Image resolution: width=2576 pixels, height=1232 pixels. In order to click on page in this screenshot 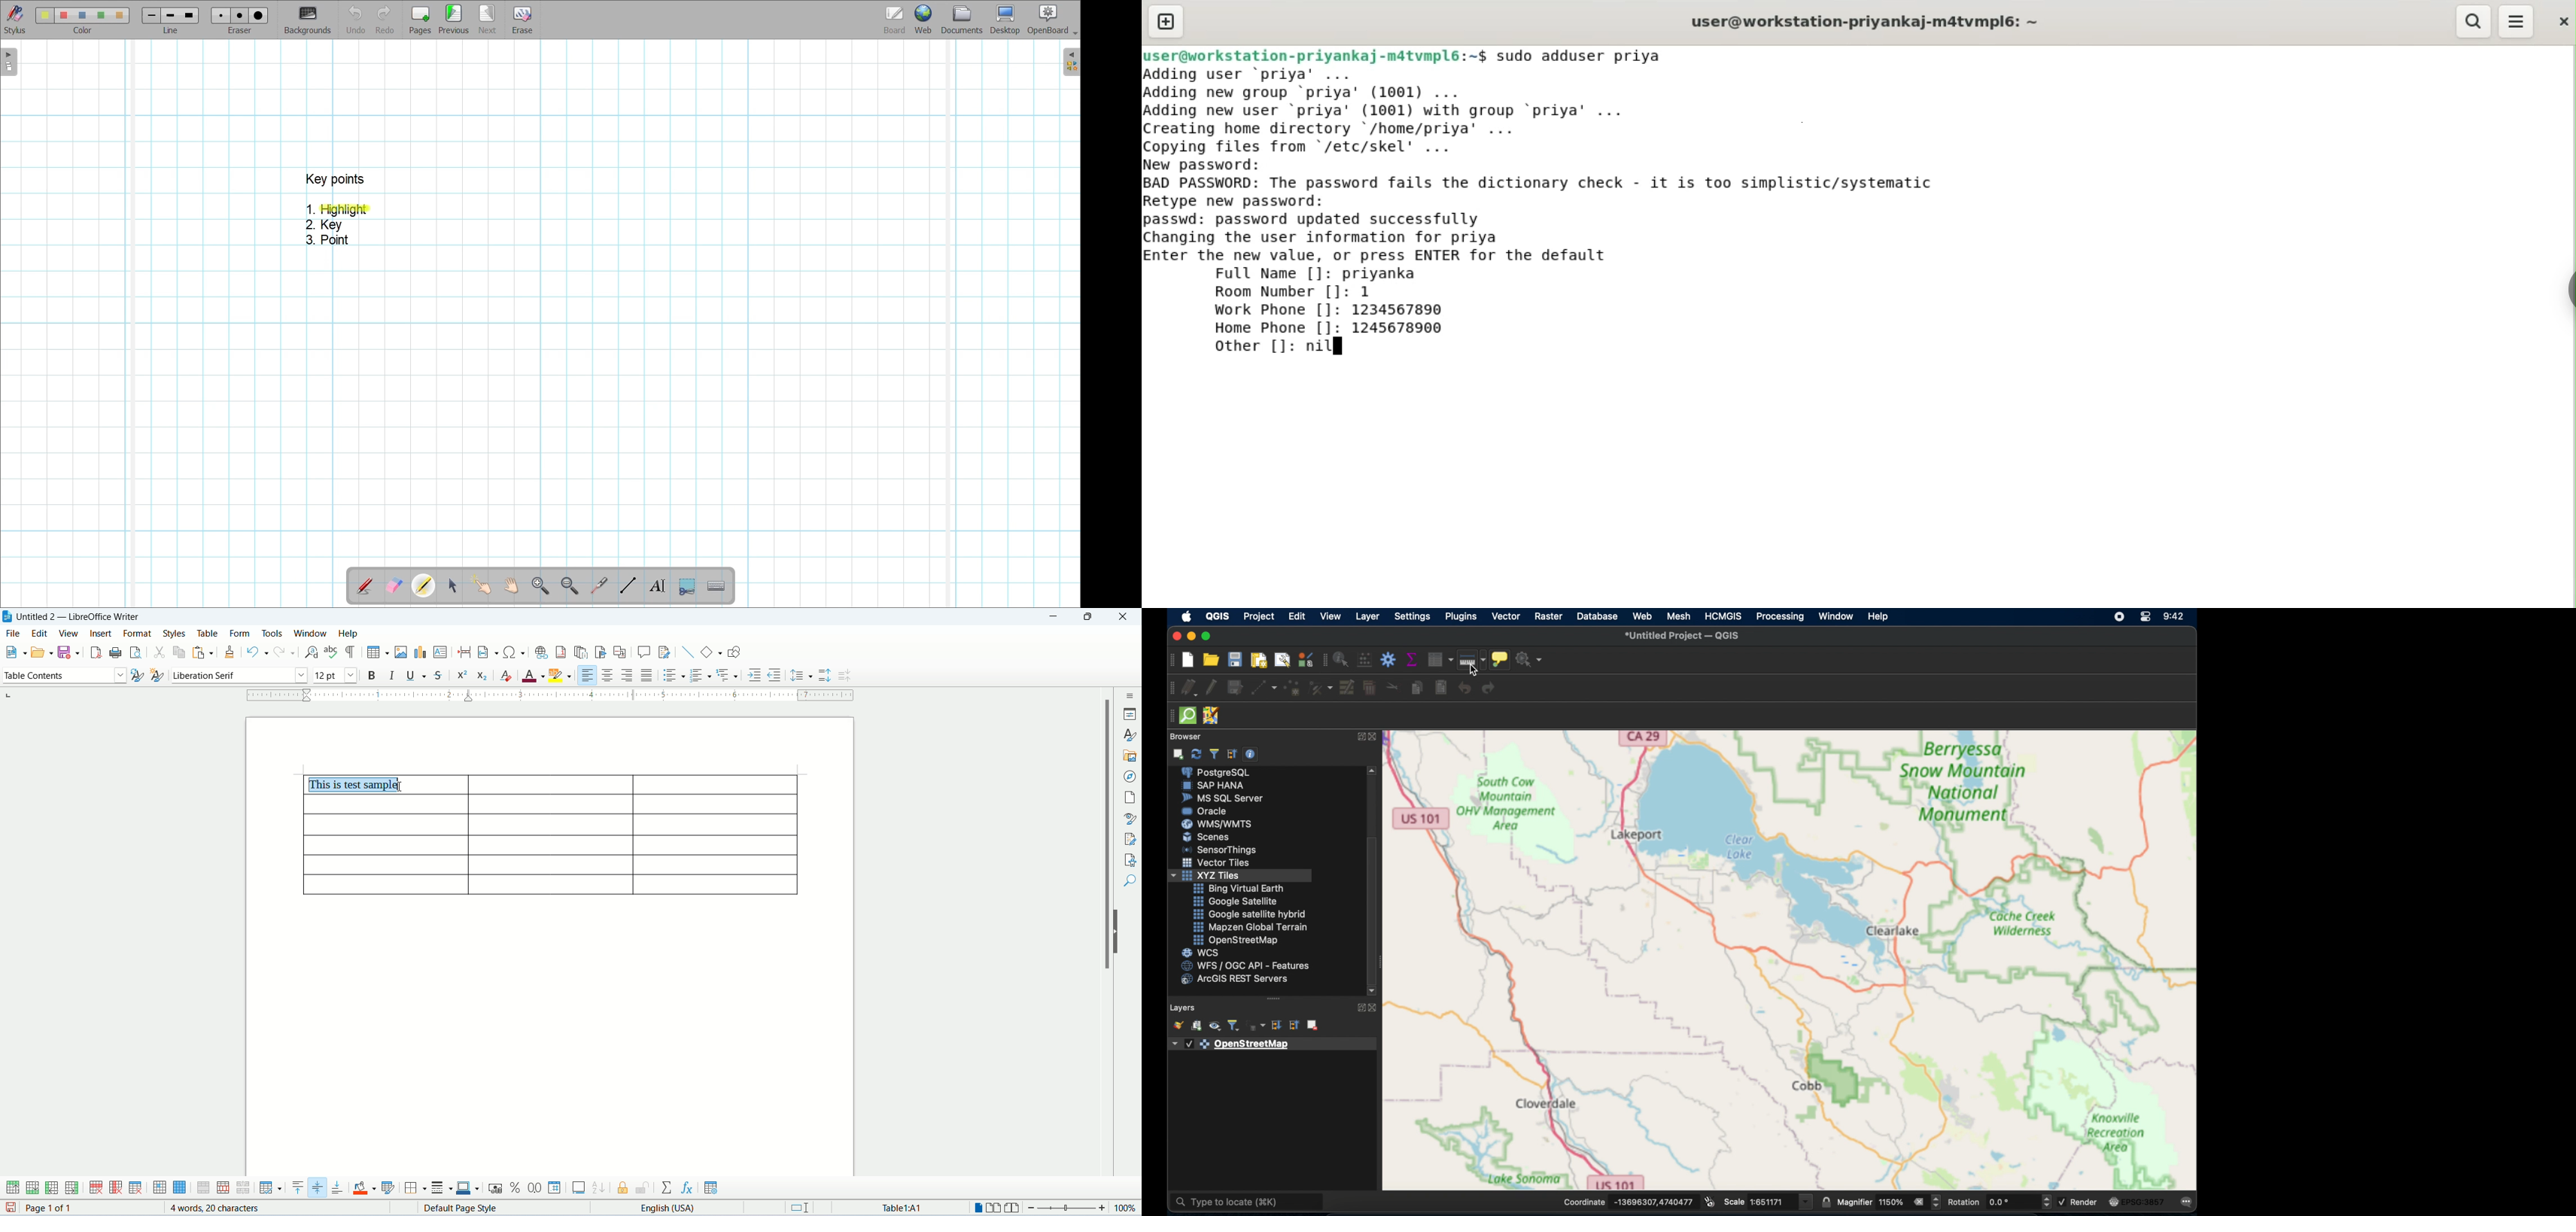, I will do `click(1131, 795)`.